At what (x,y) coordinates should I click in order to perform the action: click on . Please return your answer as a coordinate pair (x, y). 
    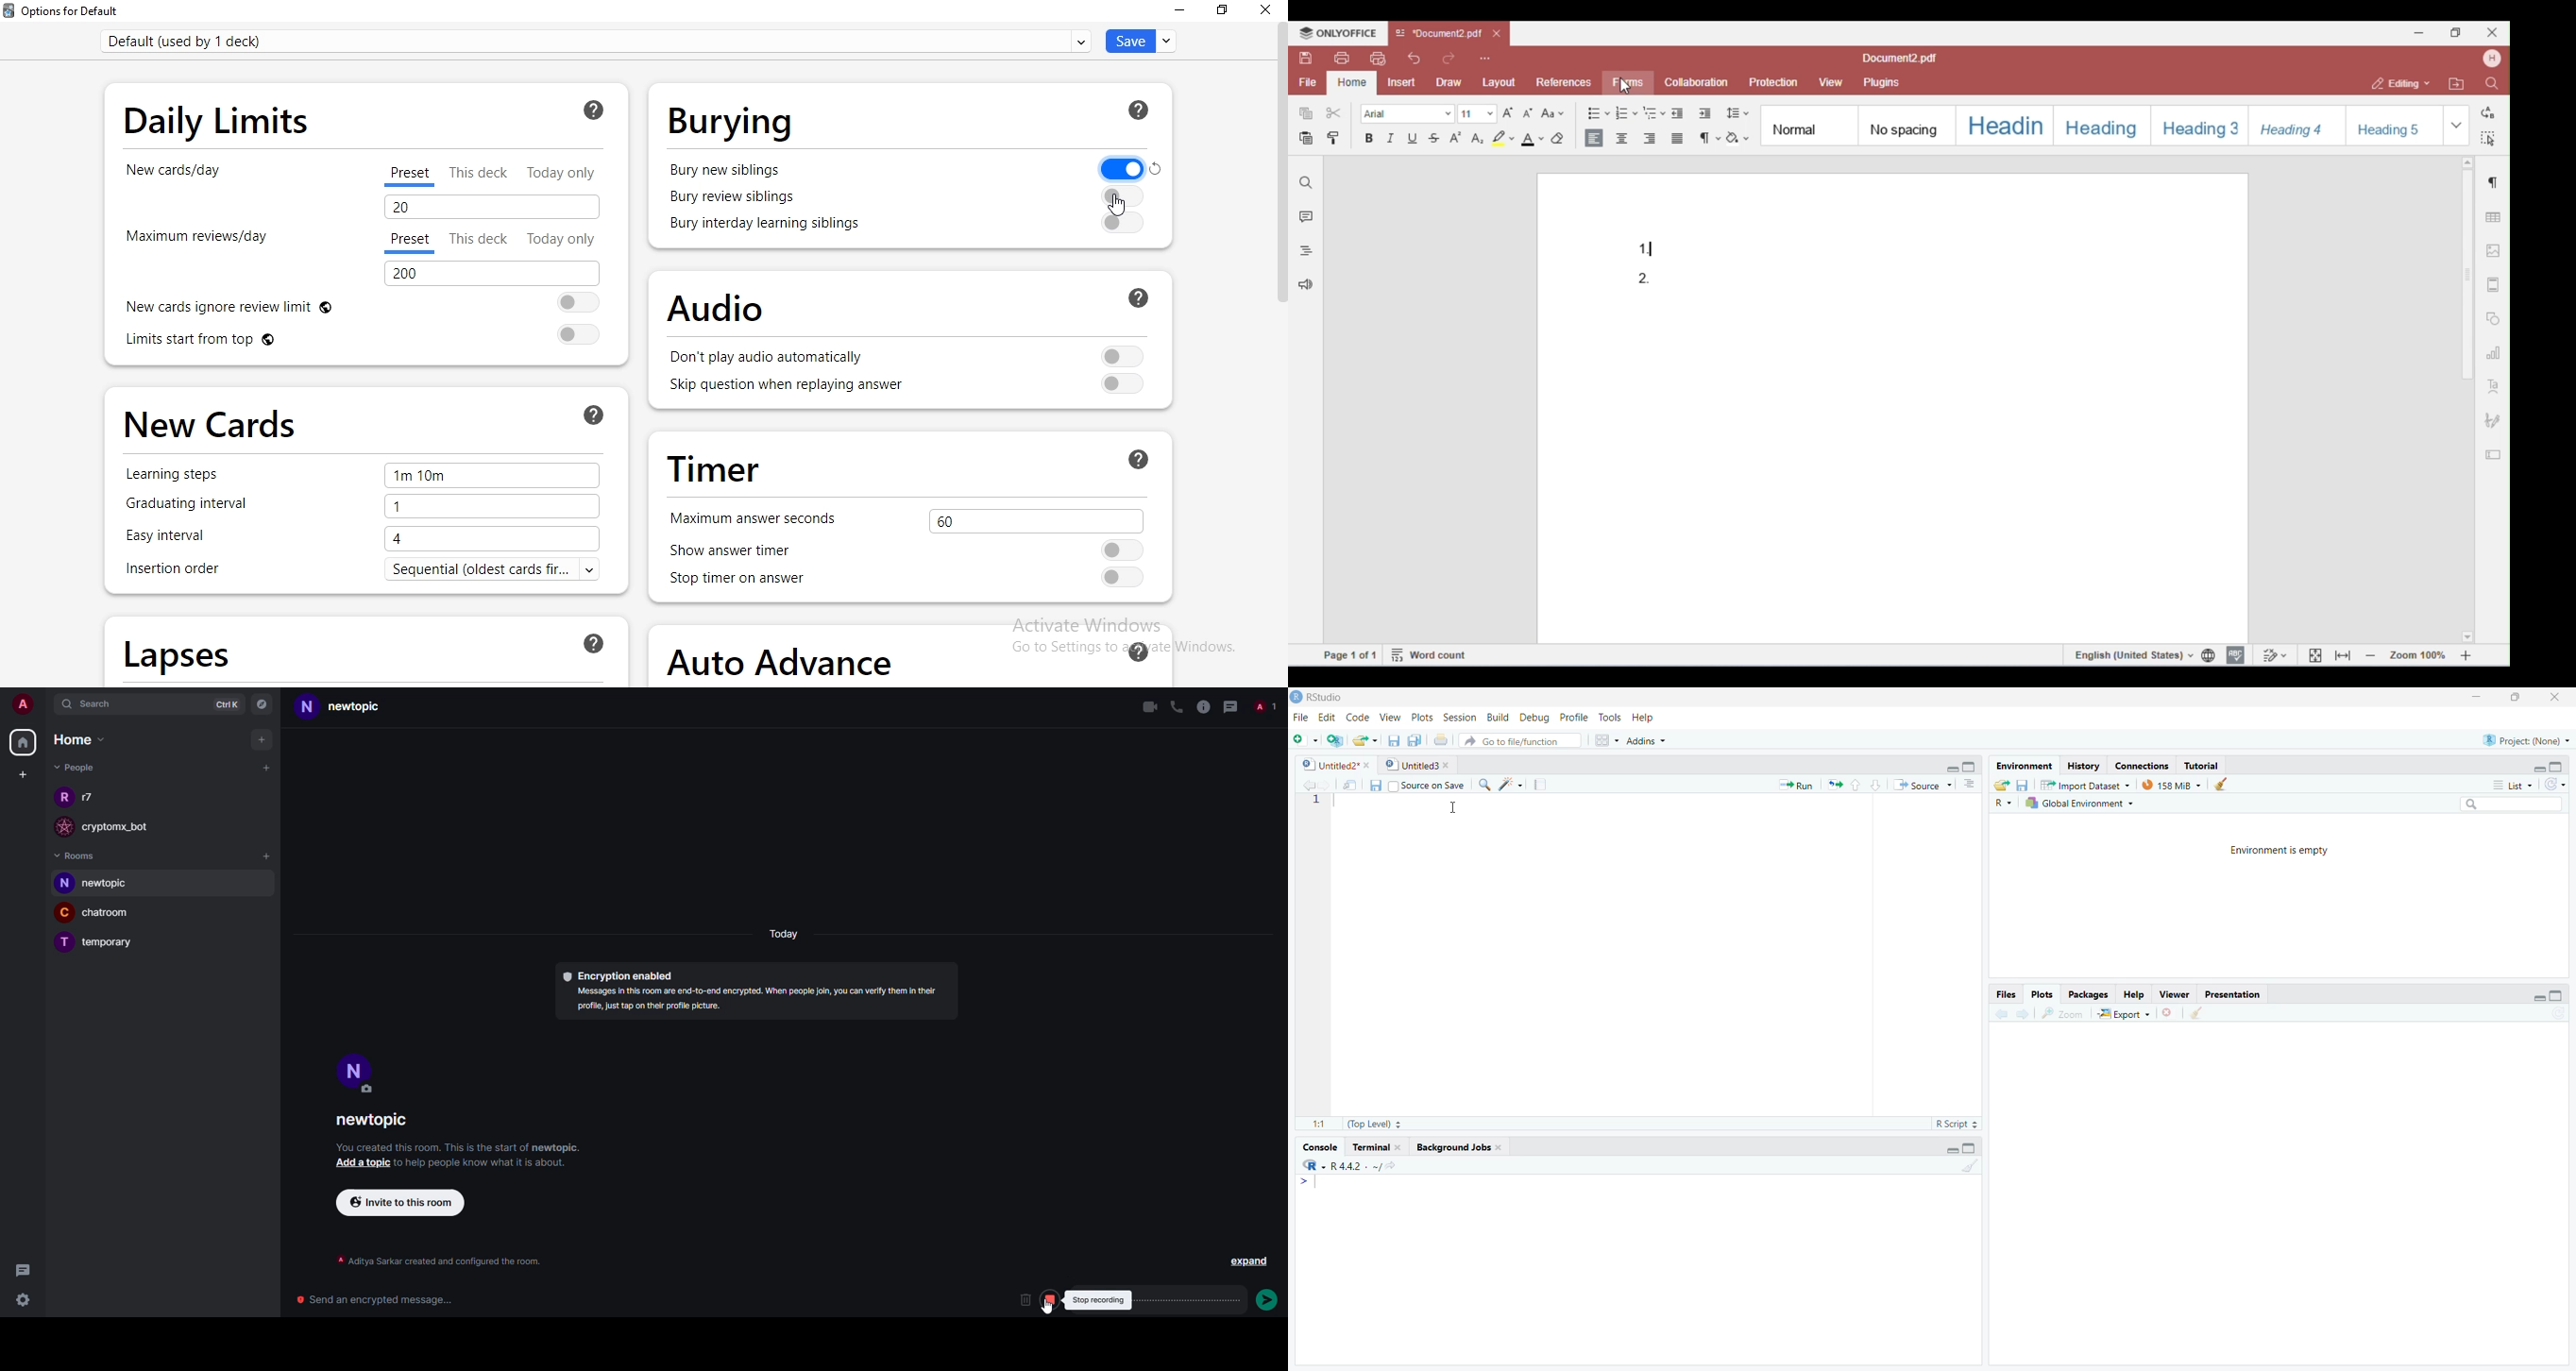
    Looking at the image, I should click on (1373, 786).